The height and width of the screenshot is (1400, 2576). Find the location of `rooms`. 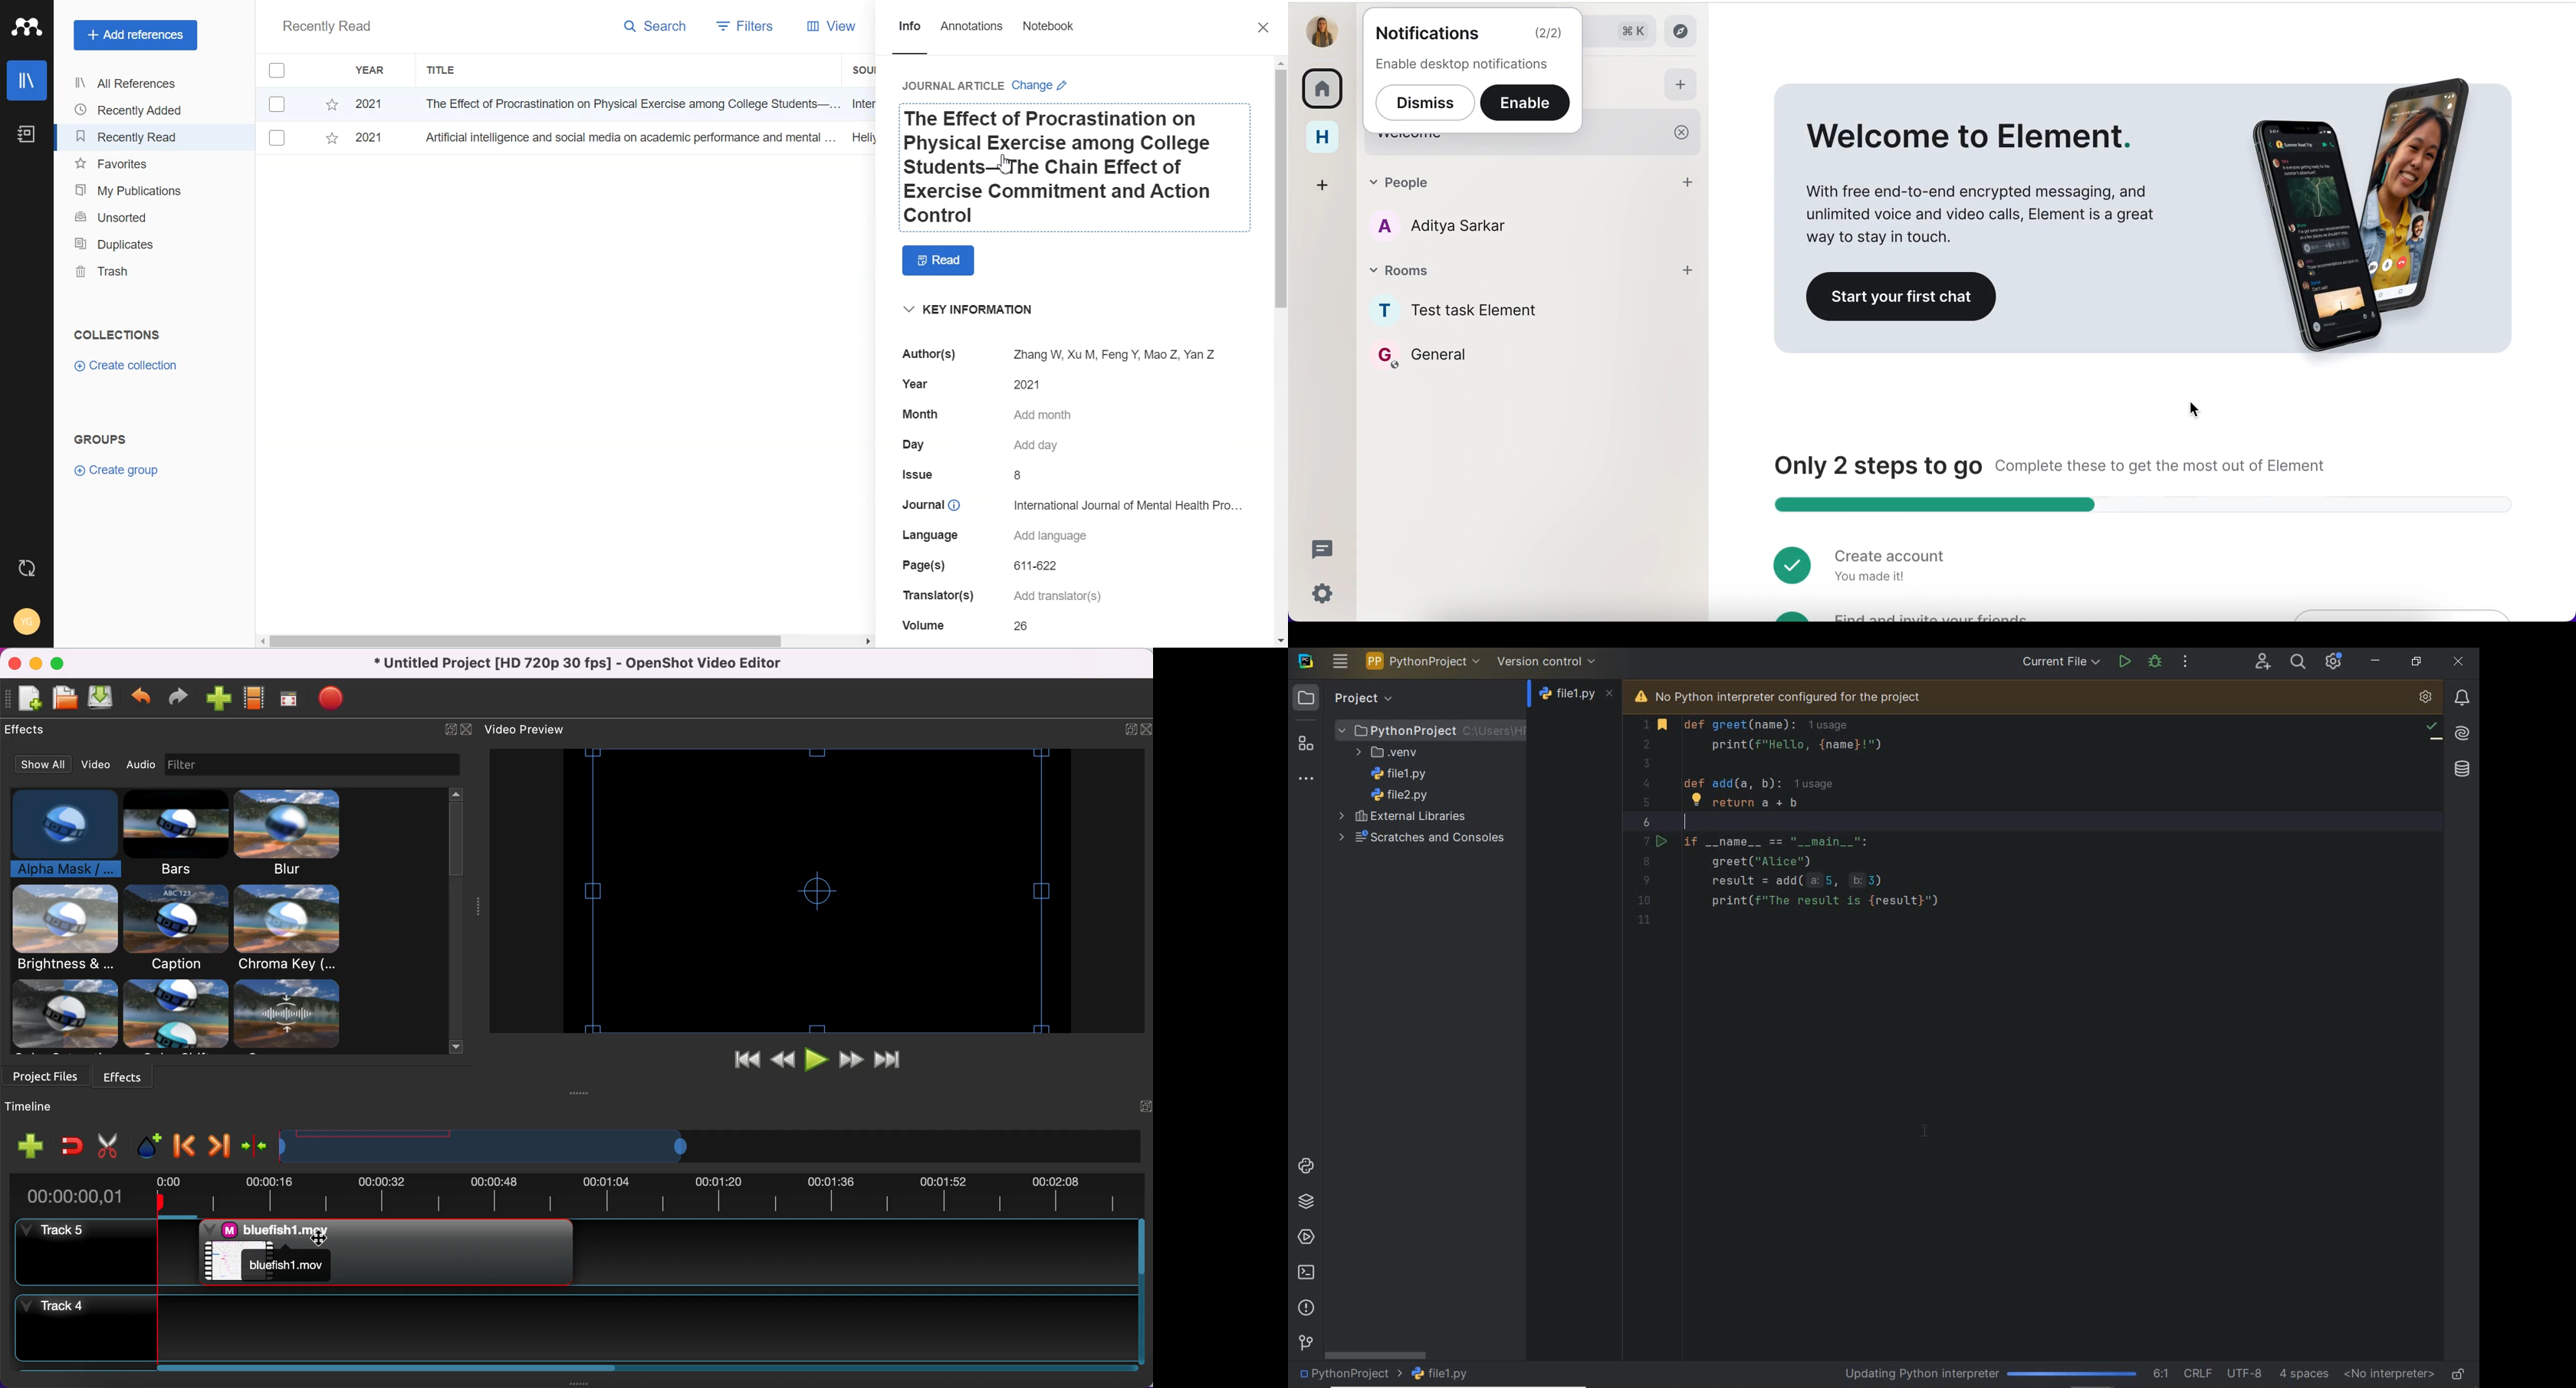

rooms is located at coordinates (1492, 267).